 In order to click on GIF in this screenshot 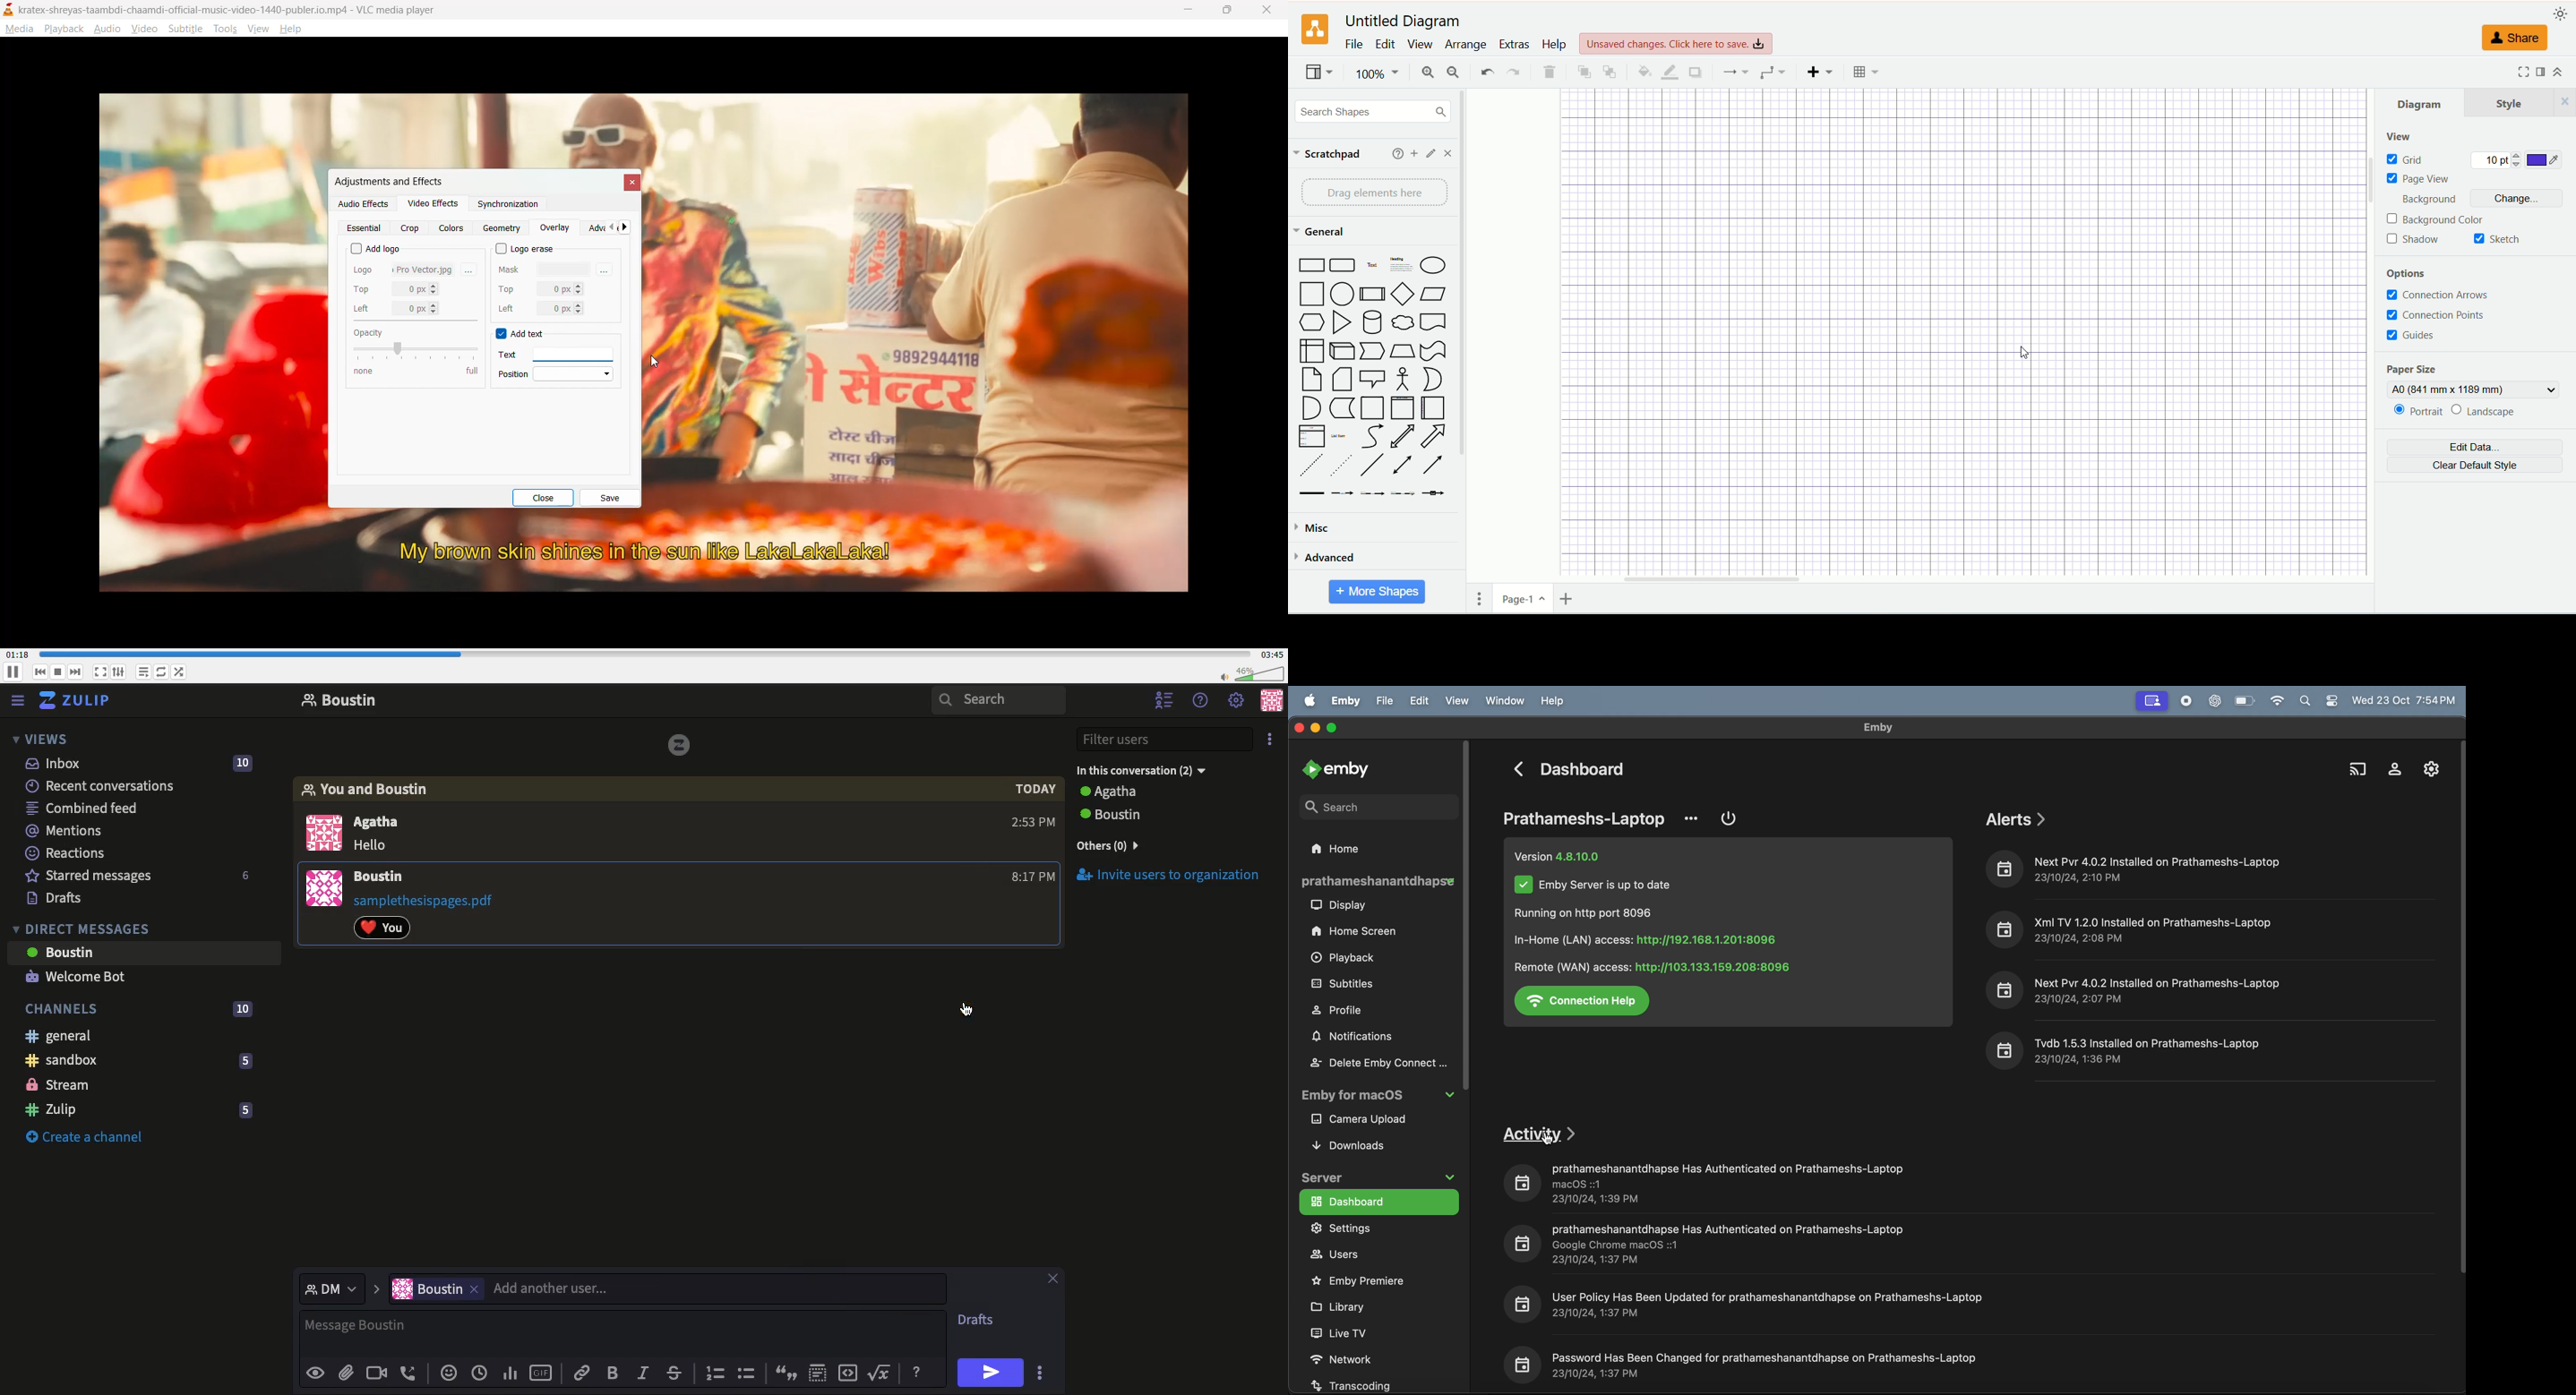, I will do `click(541, 1371)`.